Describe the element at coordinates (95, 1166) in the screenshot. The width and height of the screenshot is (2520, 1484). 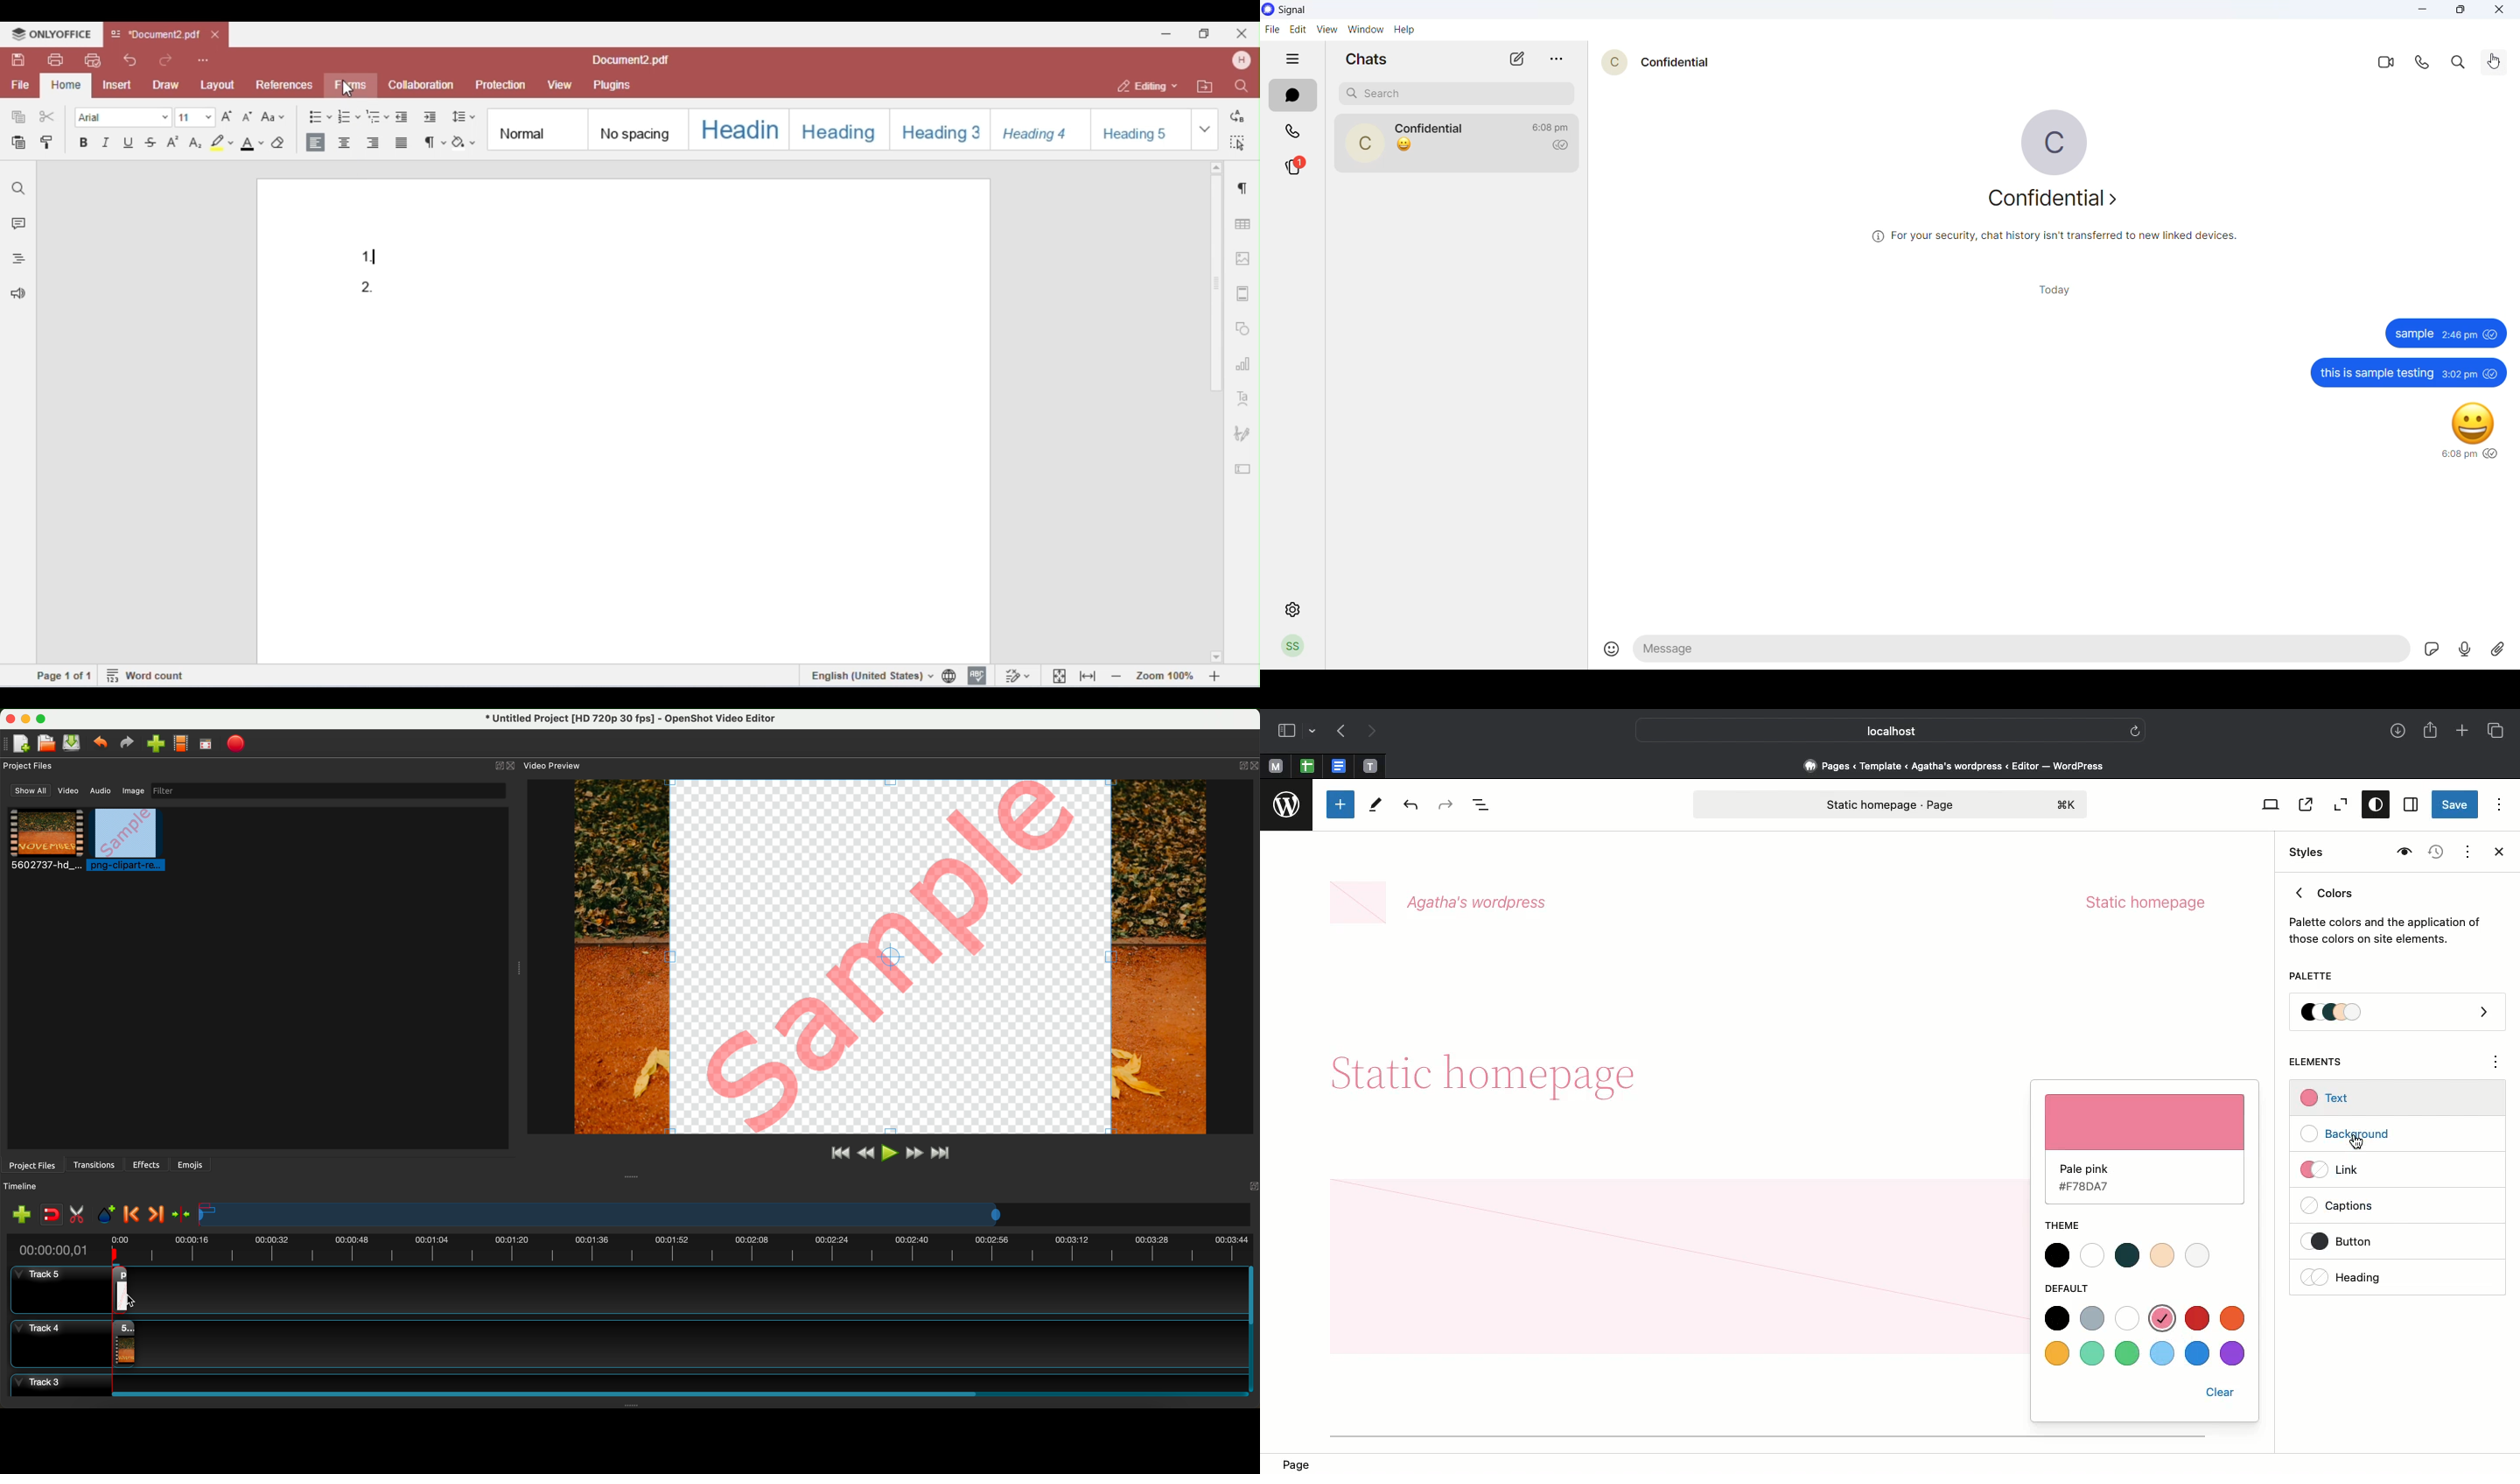
I see `transitions` at that location.